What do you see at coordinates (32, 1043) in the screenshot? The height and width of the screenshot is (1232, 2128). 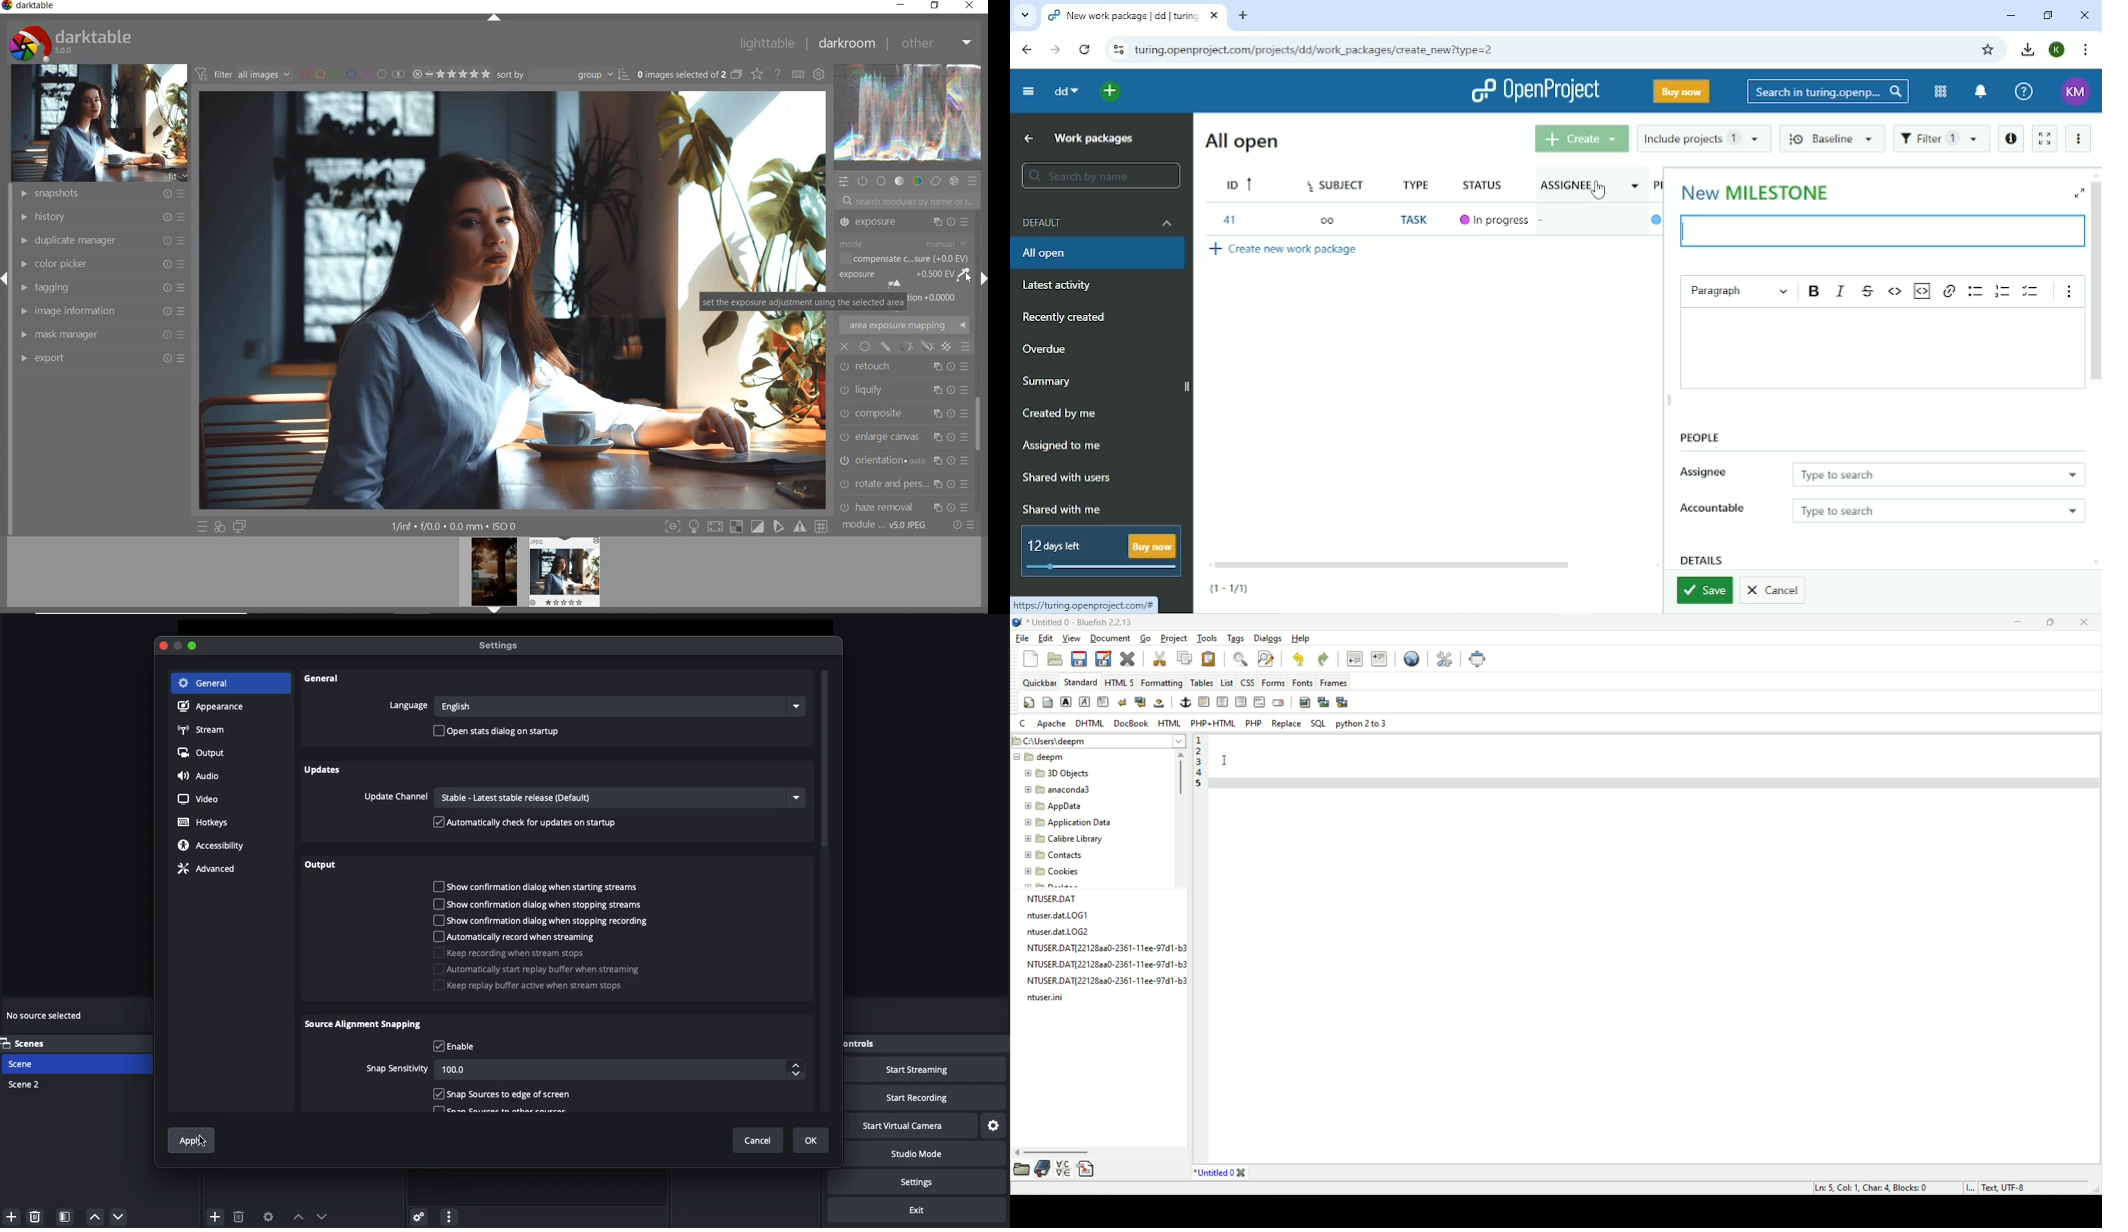 I see `Scenes` at bounding box center [32, 1043].